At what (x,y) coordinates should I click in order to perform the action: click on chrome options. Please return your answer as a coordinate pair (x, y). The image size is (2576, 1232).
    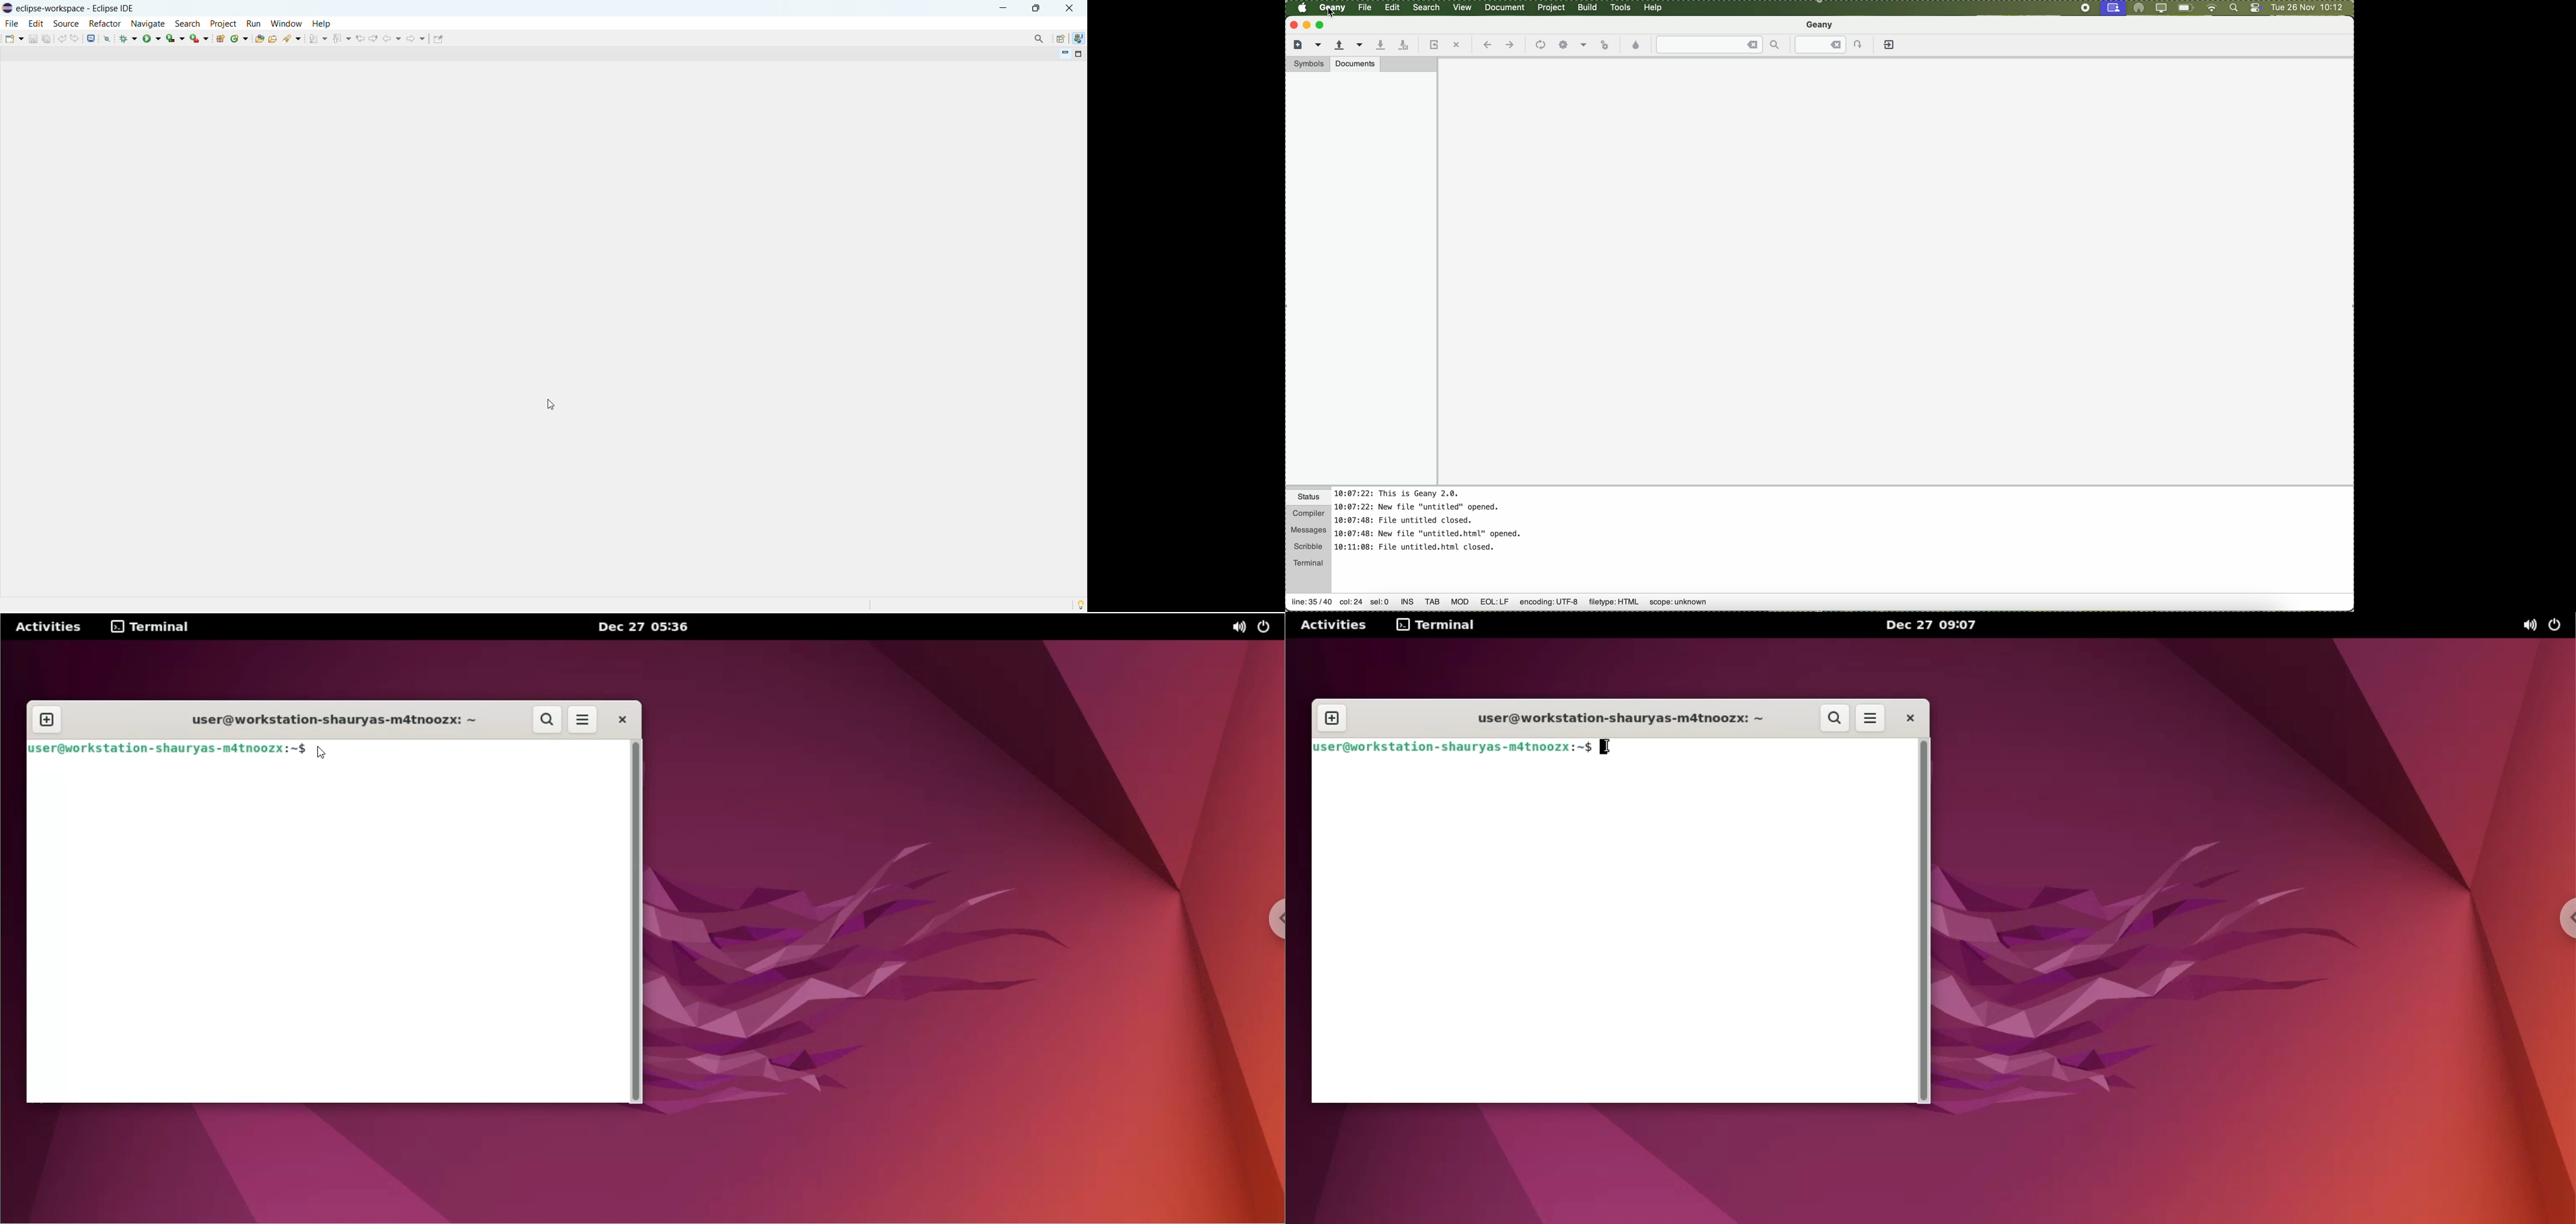
    Looking at the image, I should click on (2565, 920).